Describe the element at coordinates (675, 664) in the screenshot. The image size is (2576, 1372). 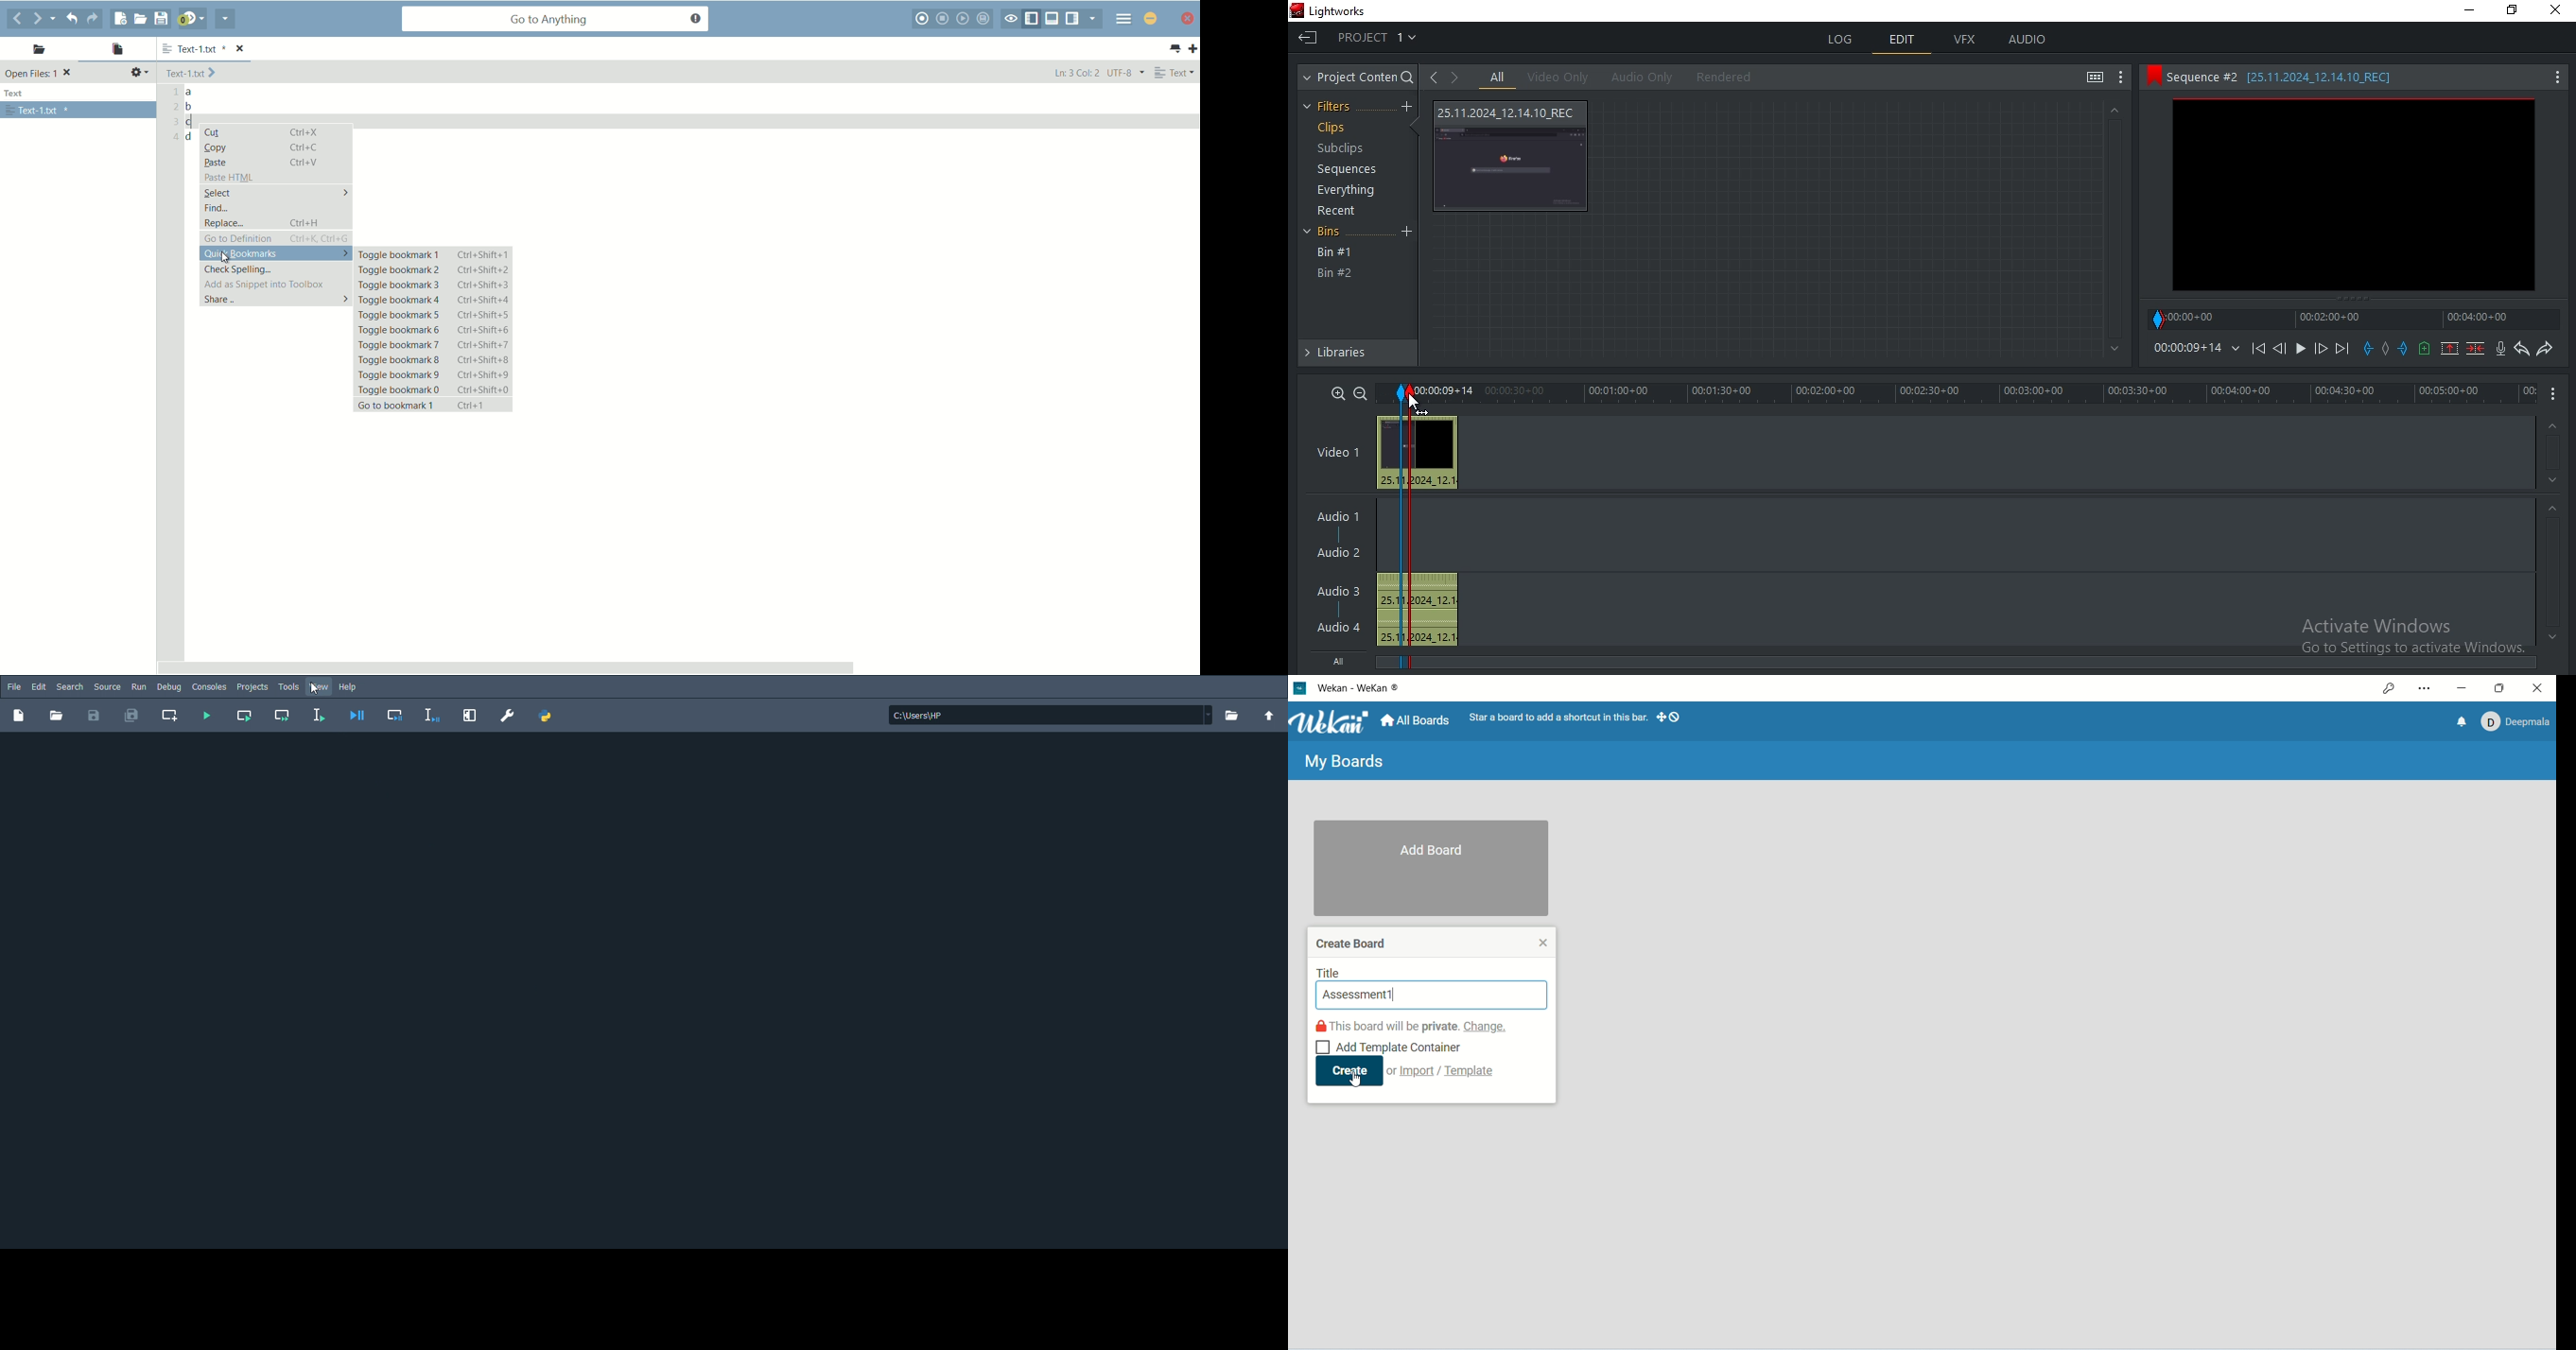
I see `Scroll bar` at that location.